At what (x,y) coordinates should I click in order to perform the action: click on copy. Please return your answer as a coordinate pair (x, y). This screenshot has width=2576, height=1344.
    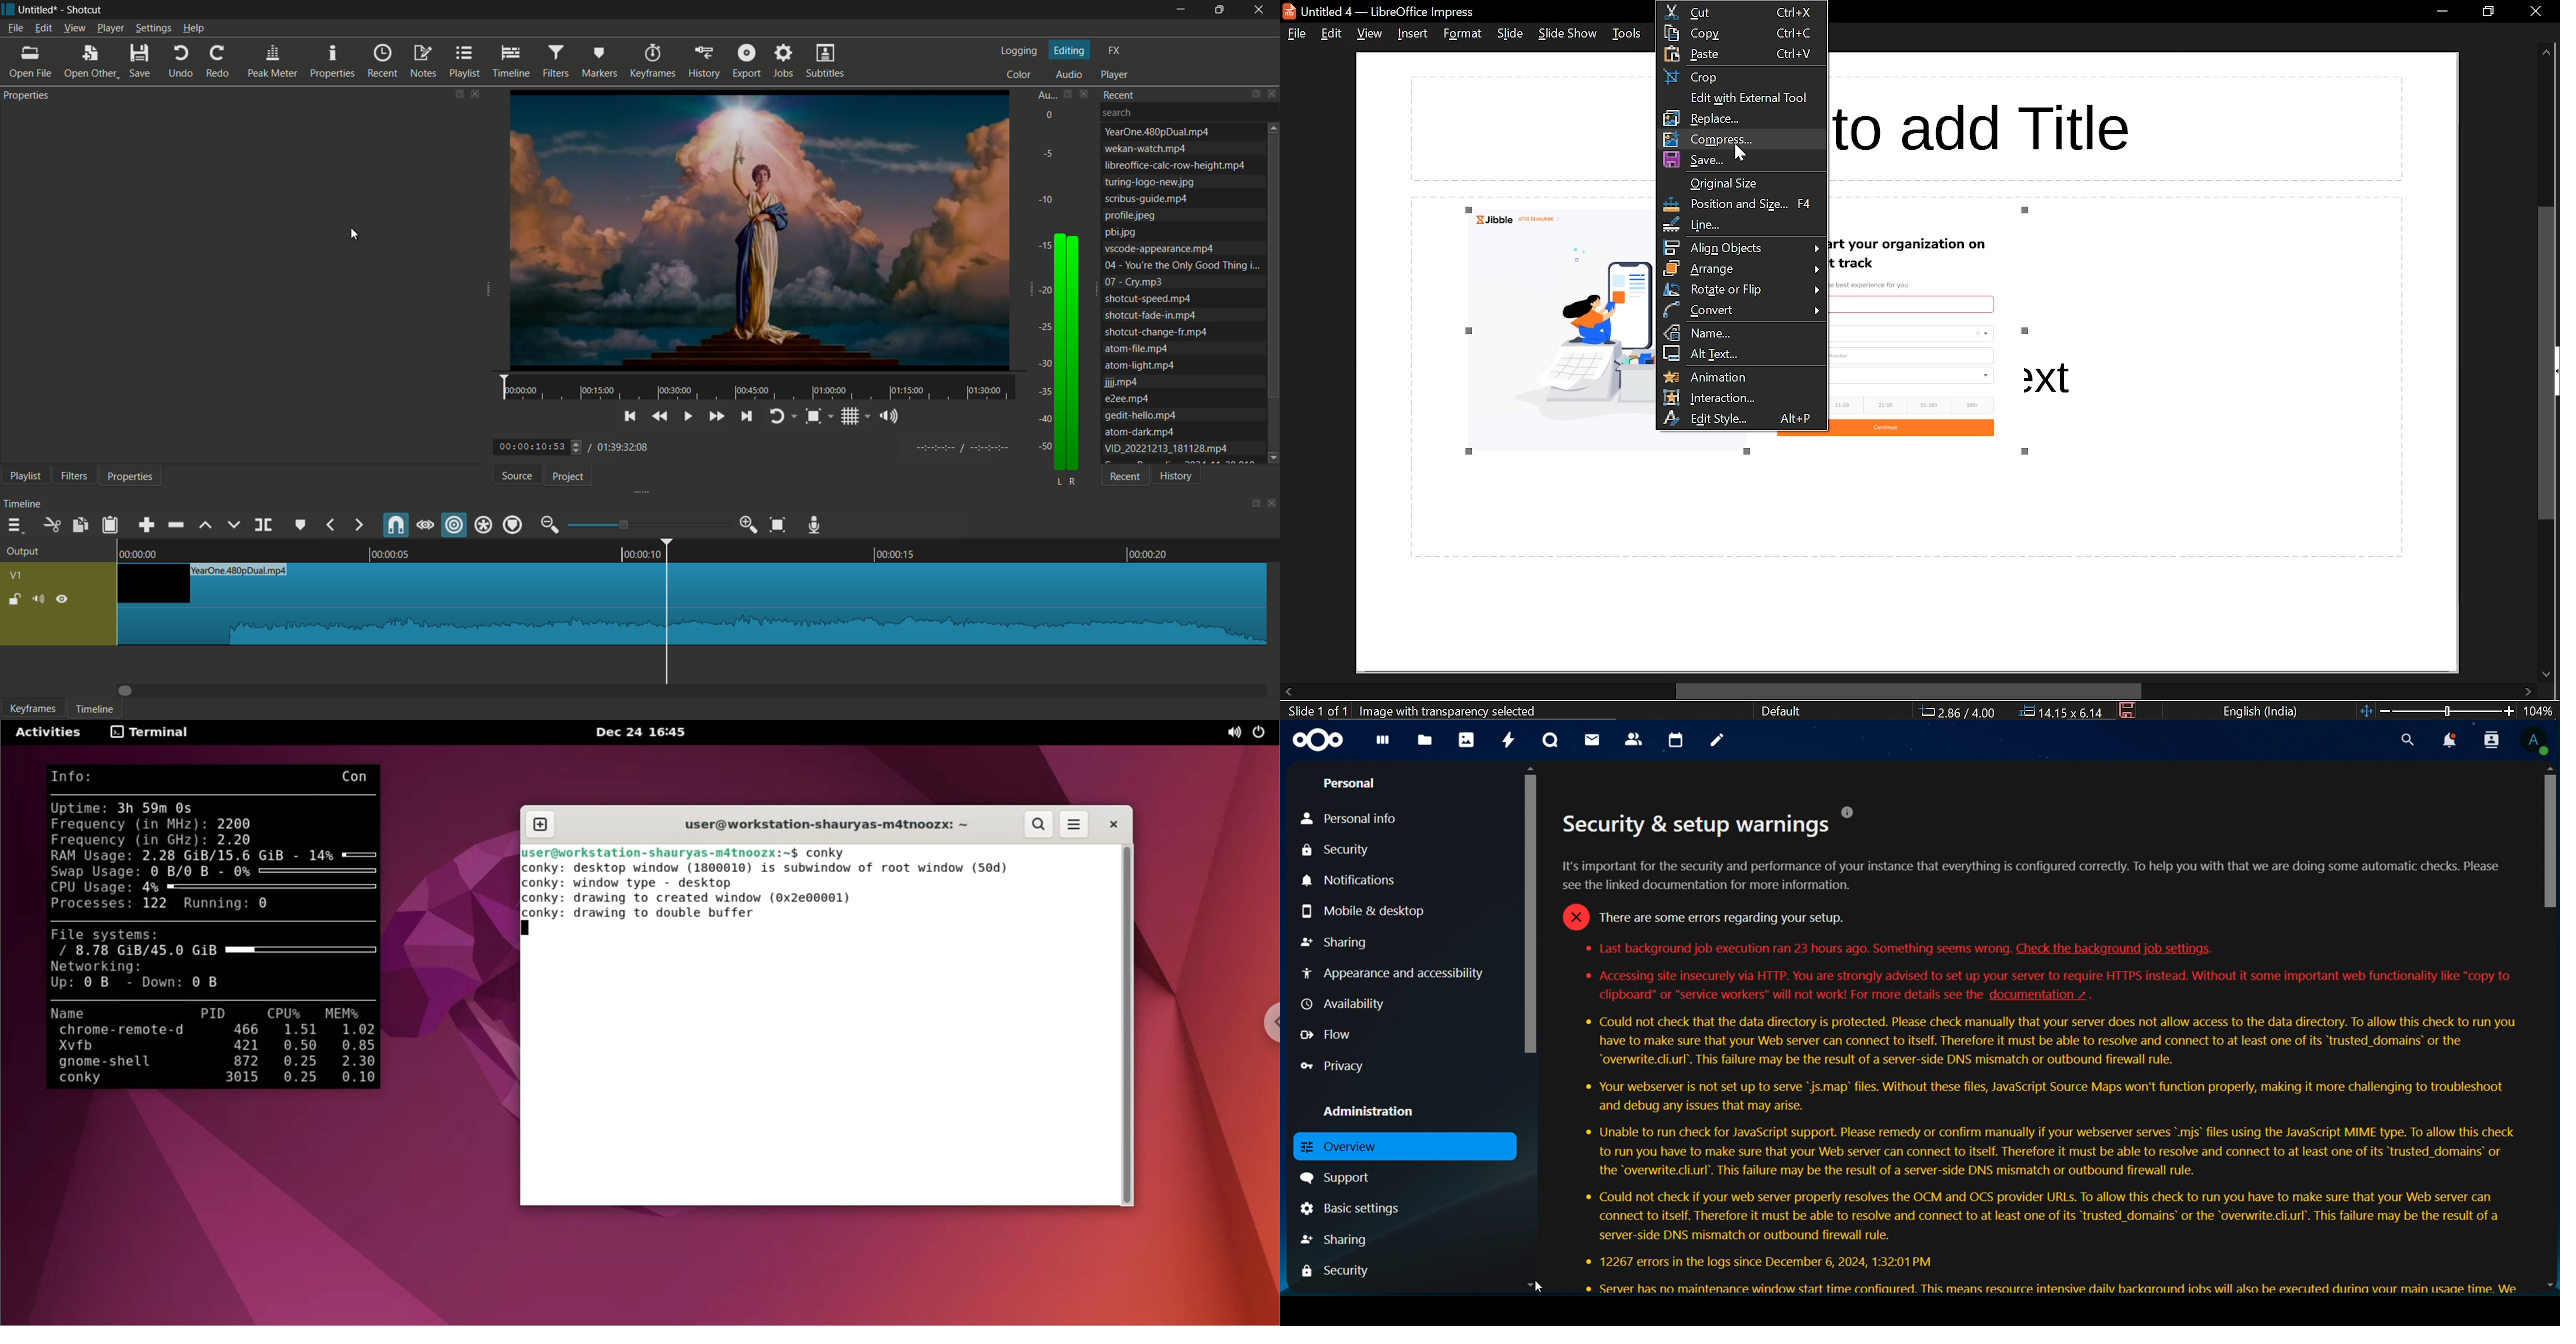
    Looking at the image, I should click on (1743, 33).